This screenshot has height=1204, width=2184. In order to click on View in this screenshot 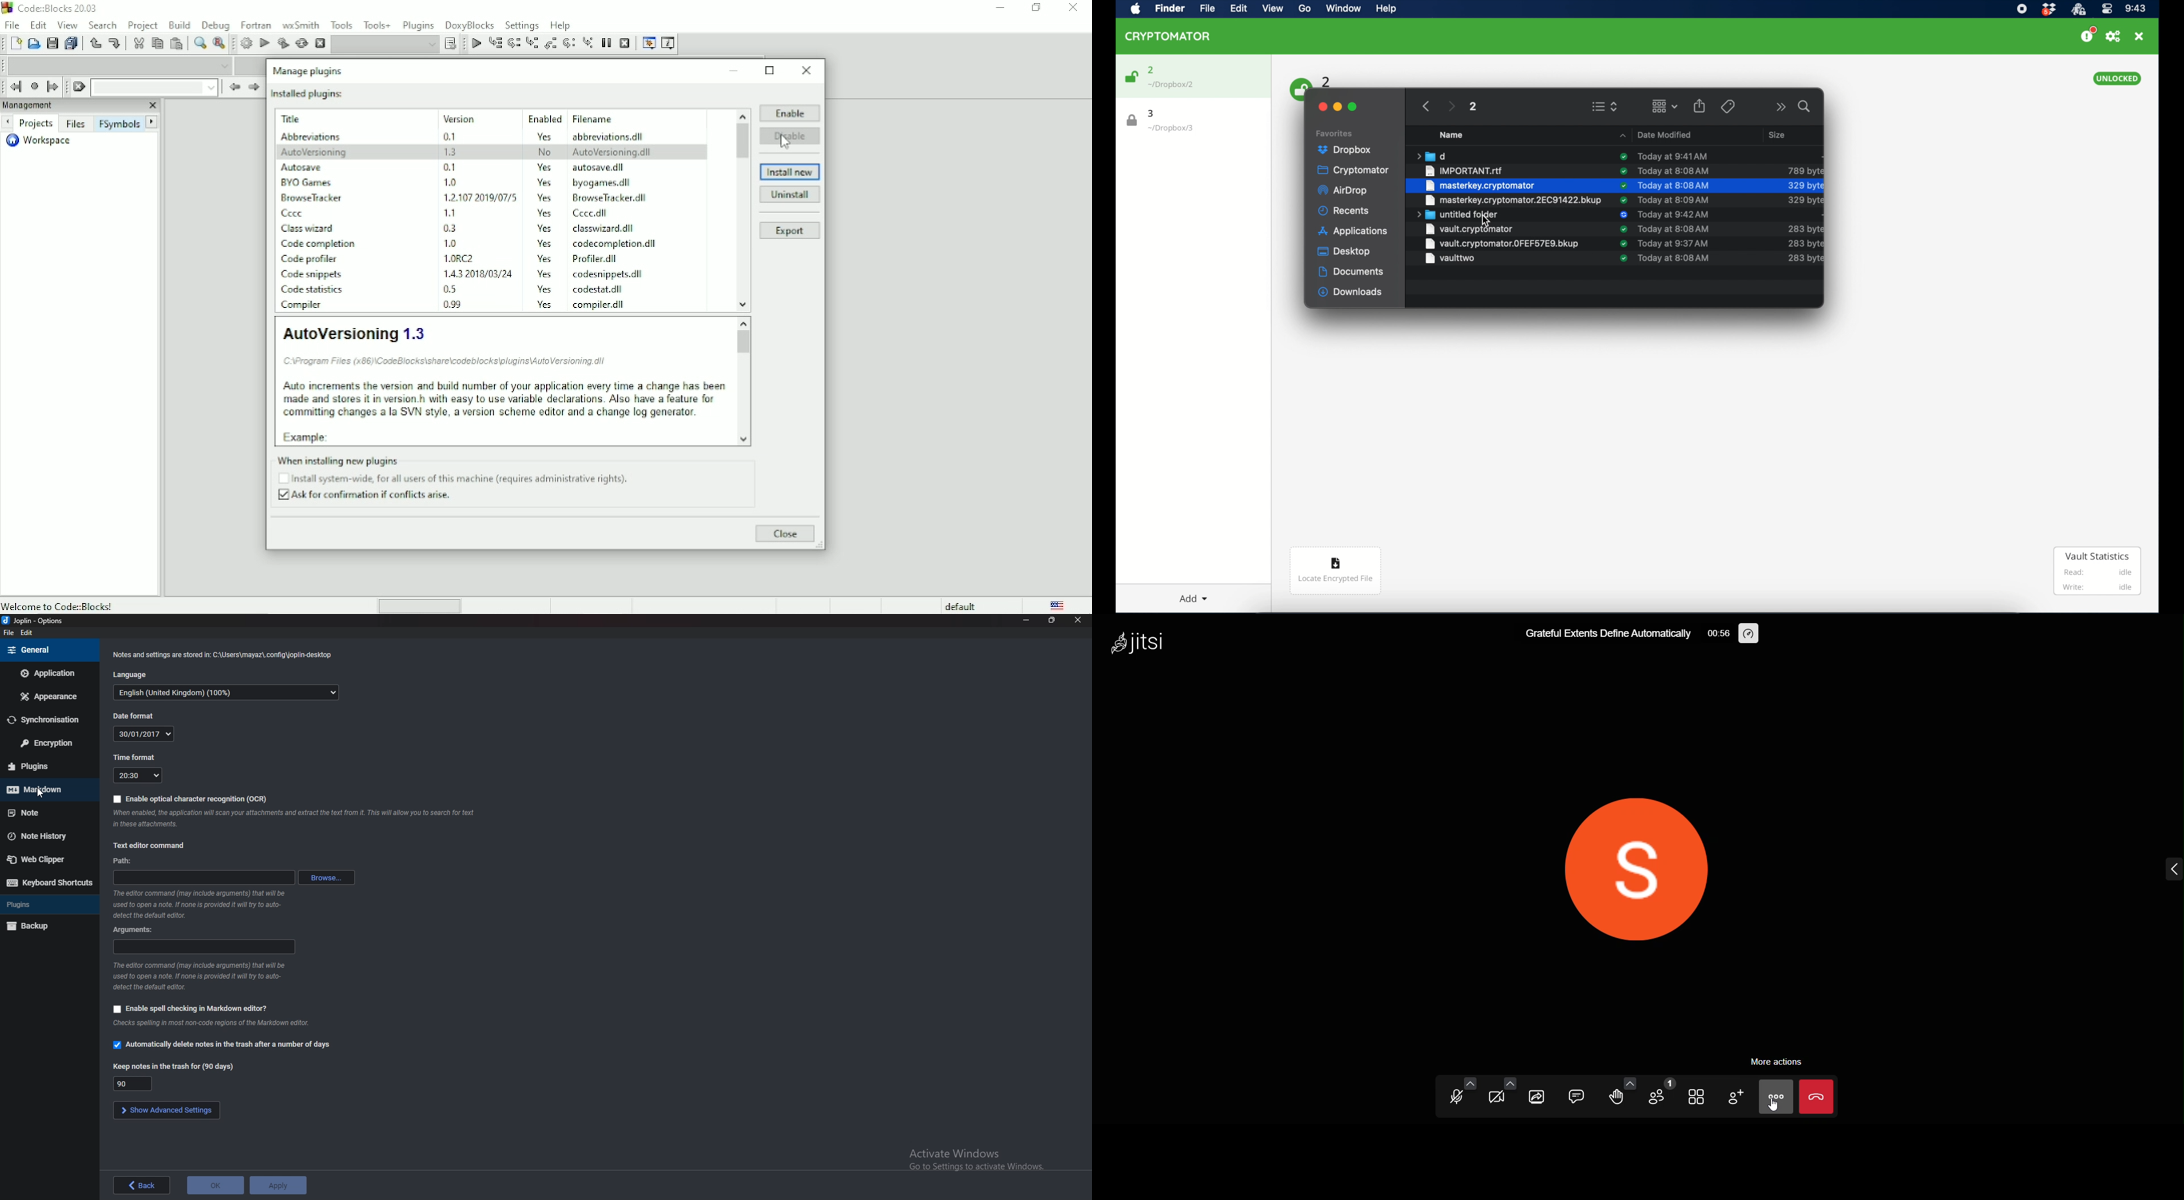, I will do `click(67, 25)`.